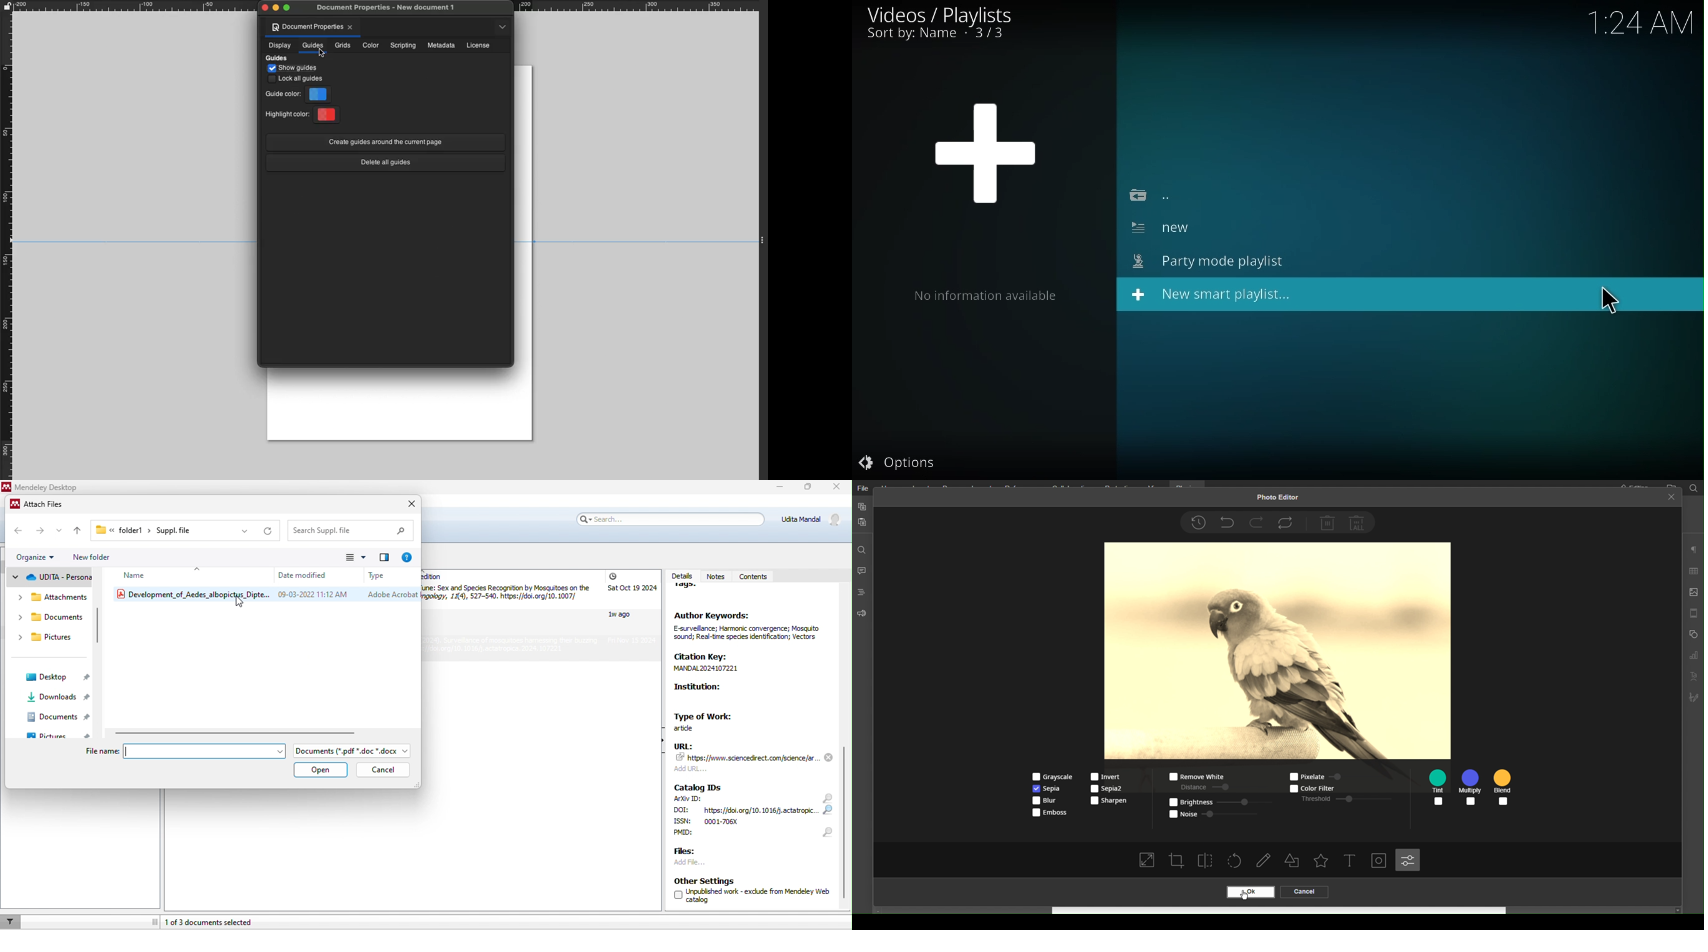  What do you see at coordinates (700, 787) in the screenshot?
I see `catalog IDs` at bounding box center [700, 787].